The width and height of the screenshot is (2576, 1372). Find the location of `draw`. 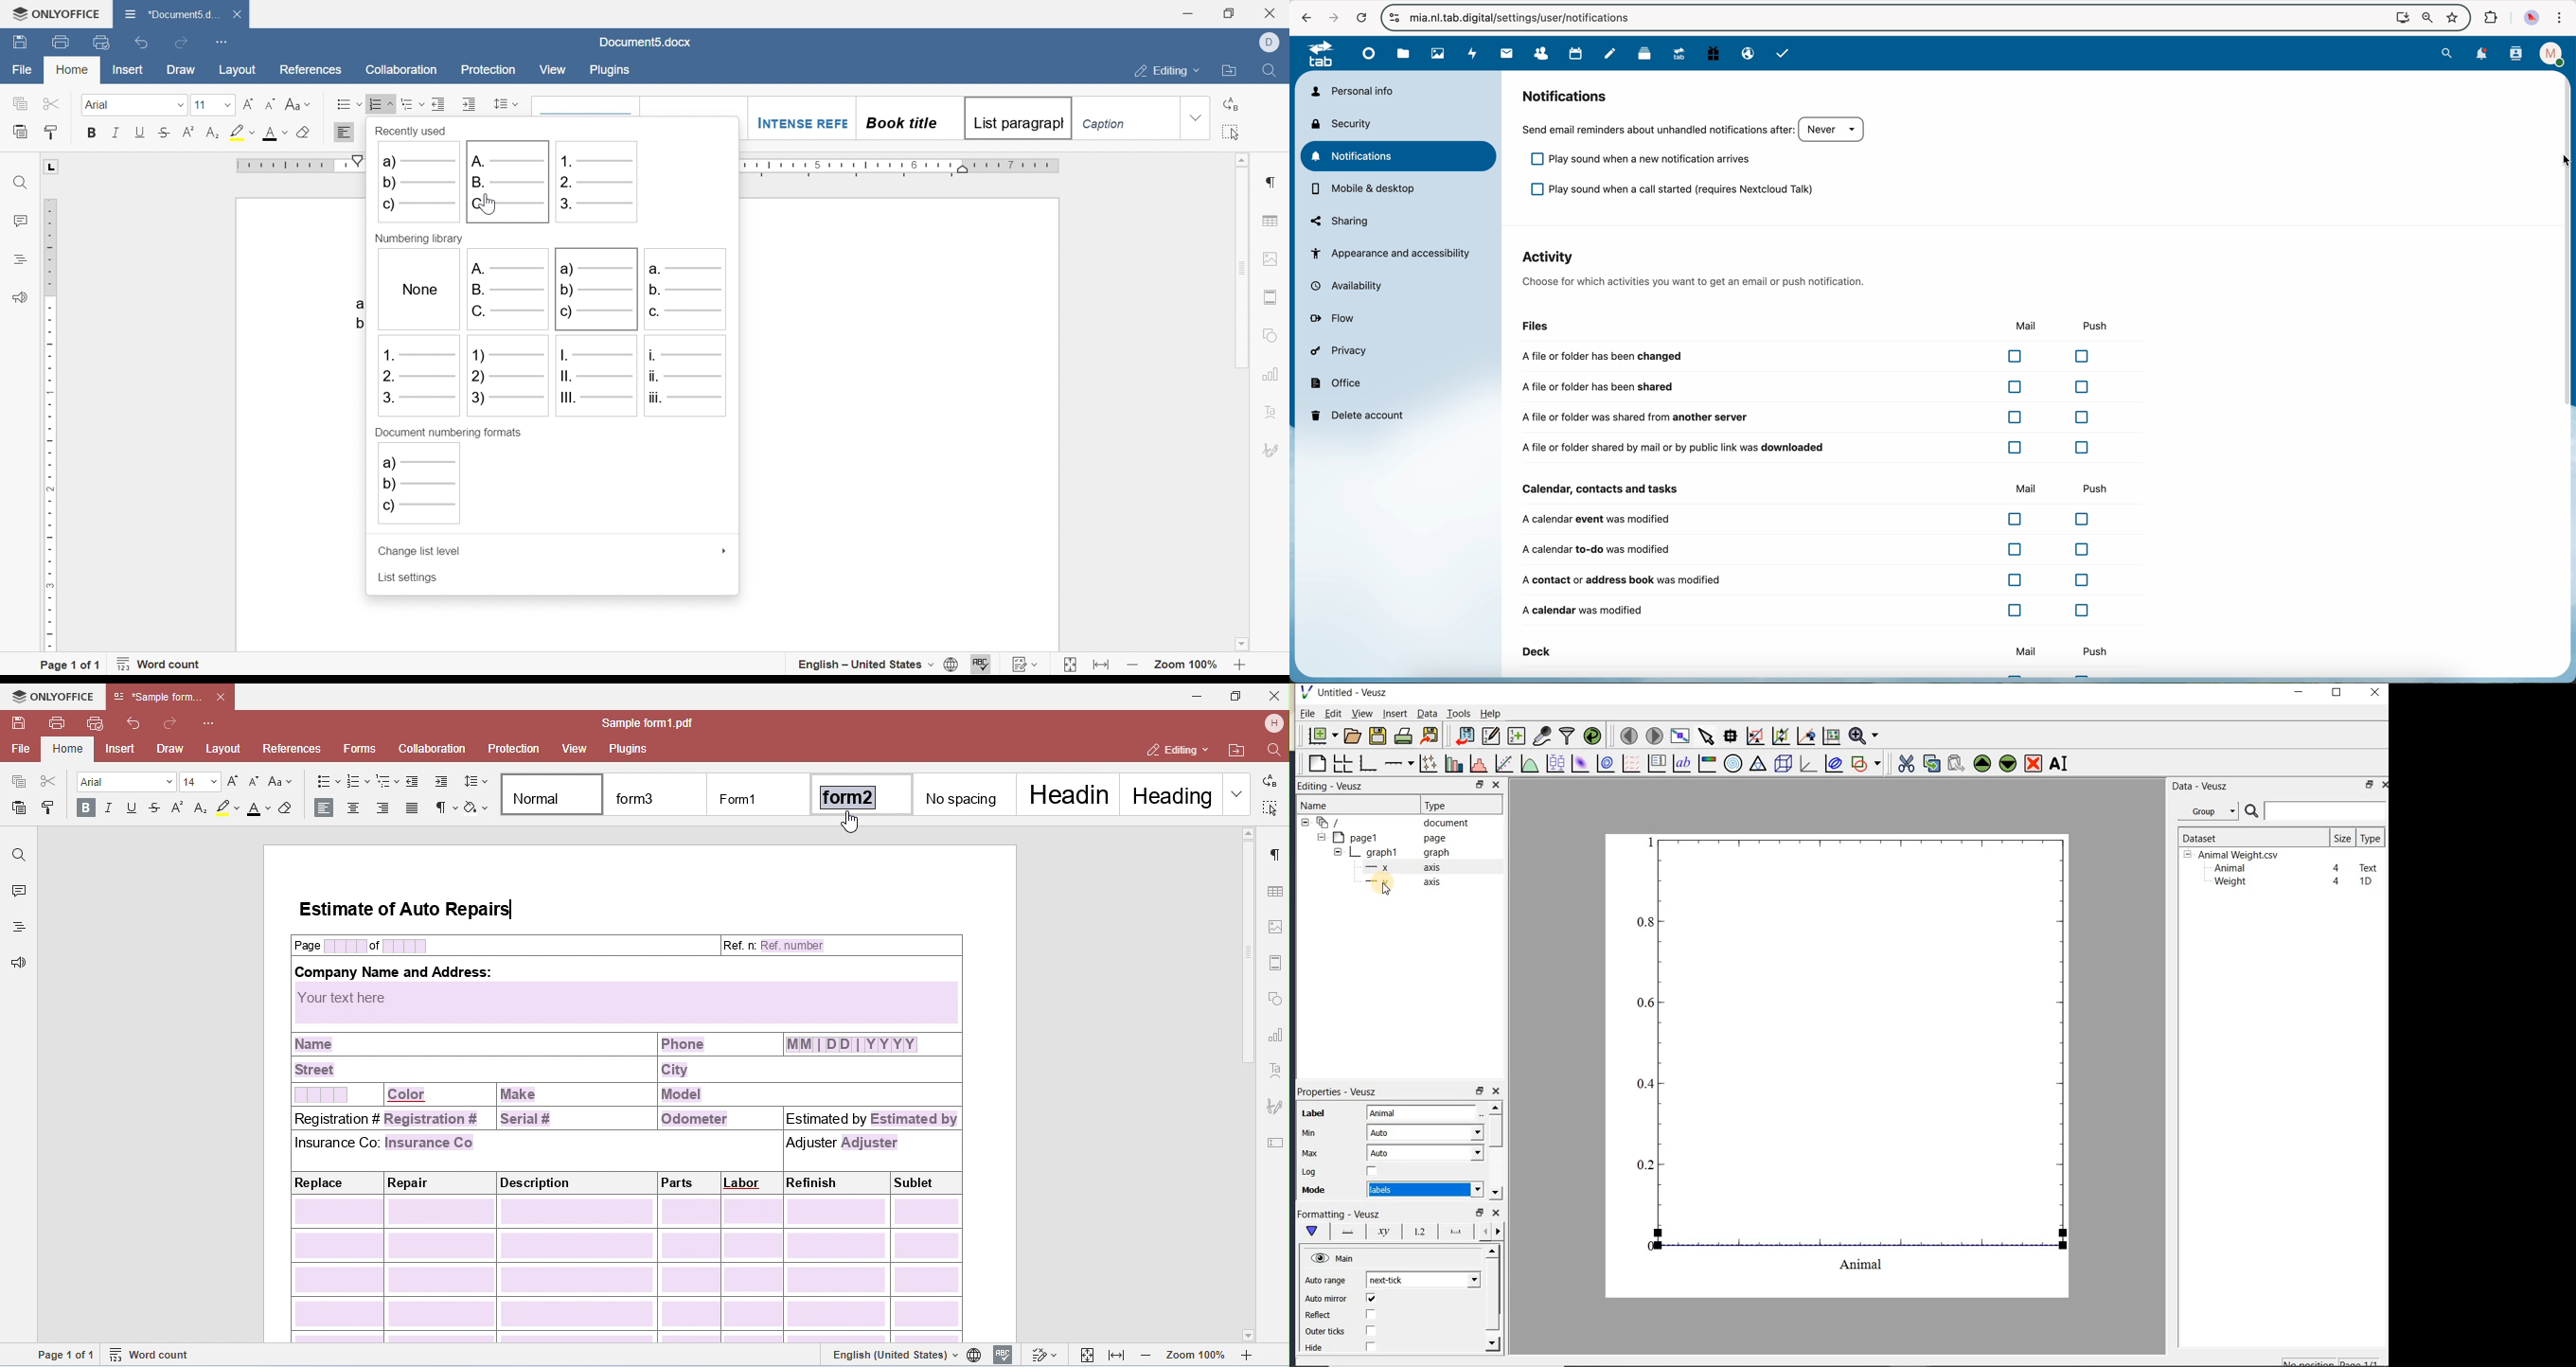

draw is located at coordinates (180, 70).